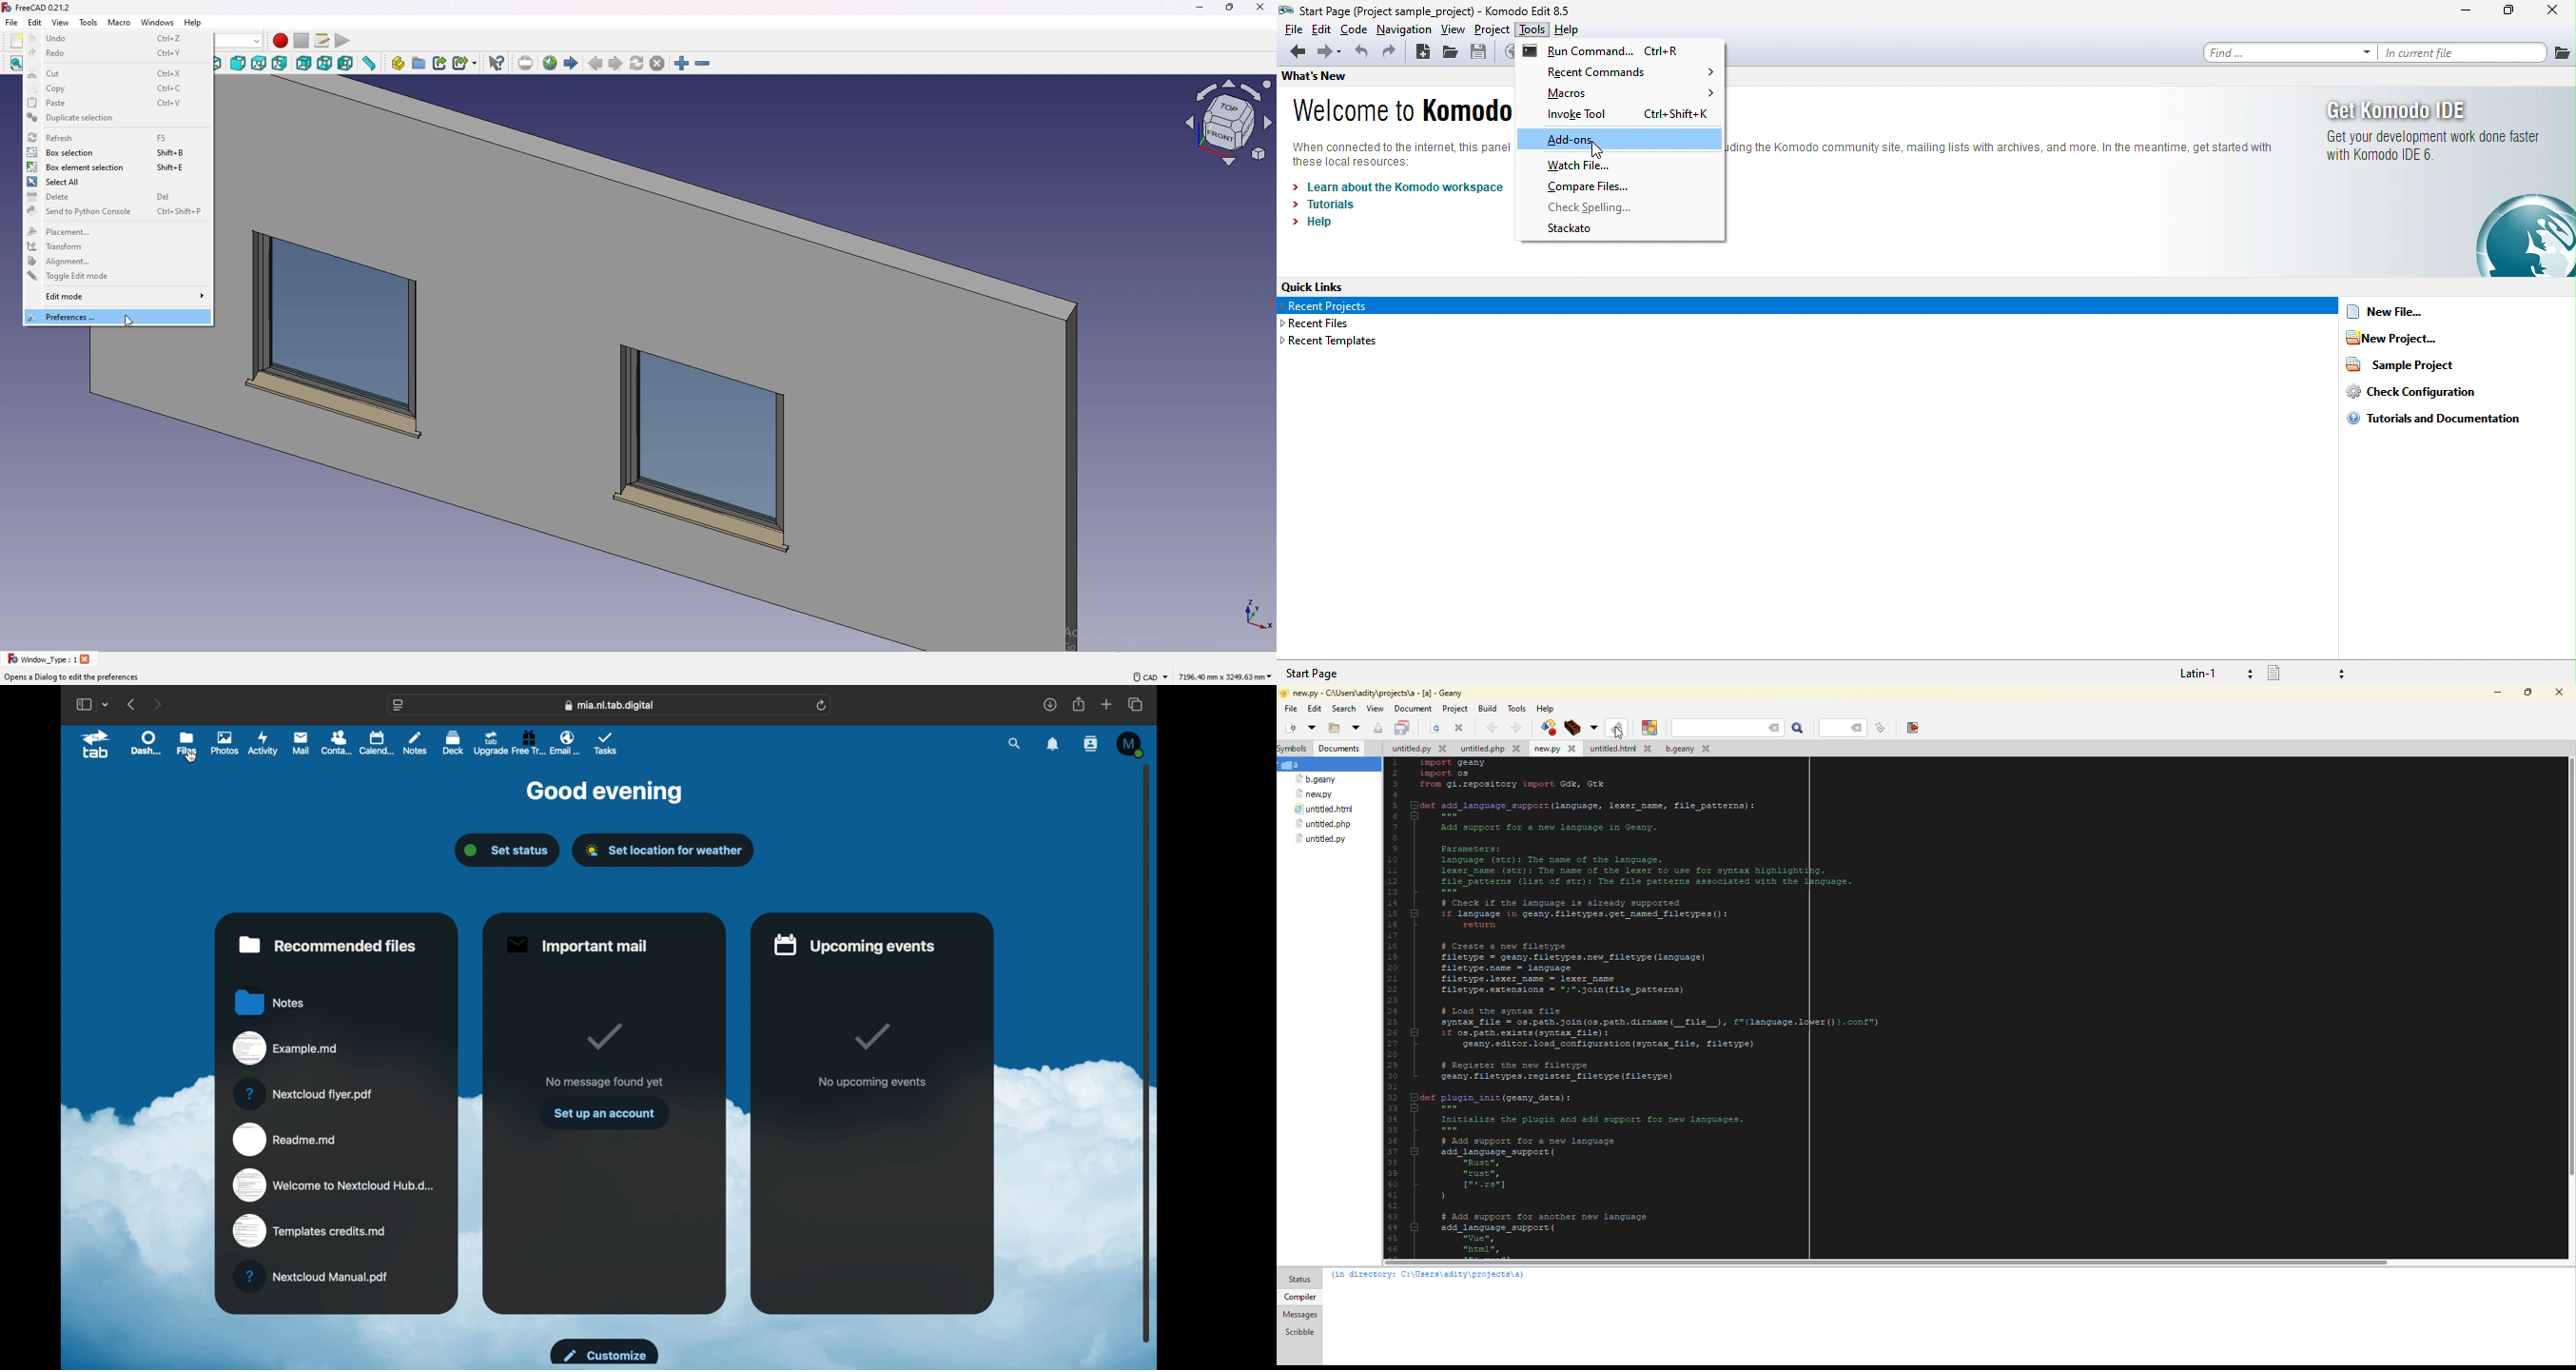 The image size is (2576, 1372). I want to click on share, so click(1079, 704).